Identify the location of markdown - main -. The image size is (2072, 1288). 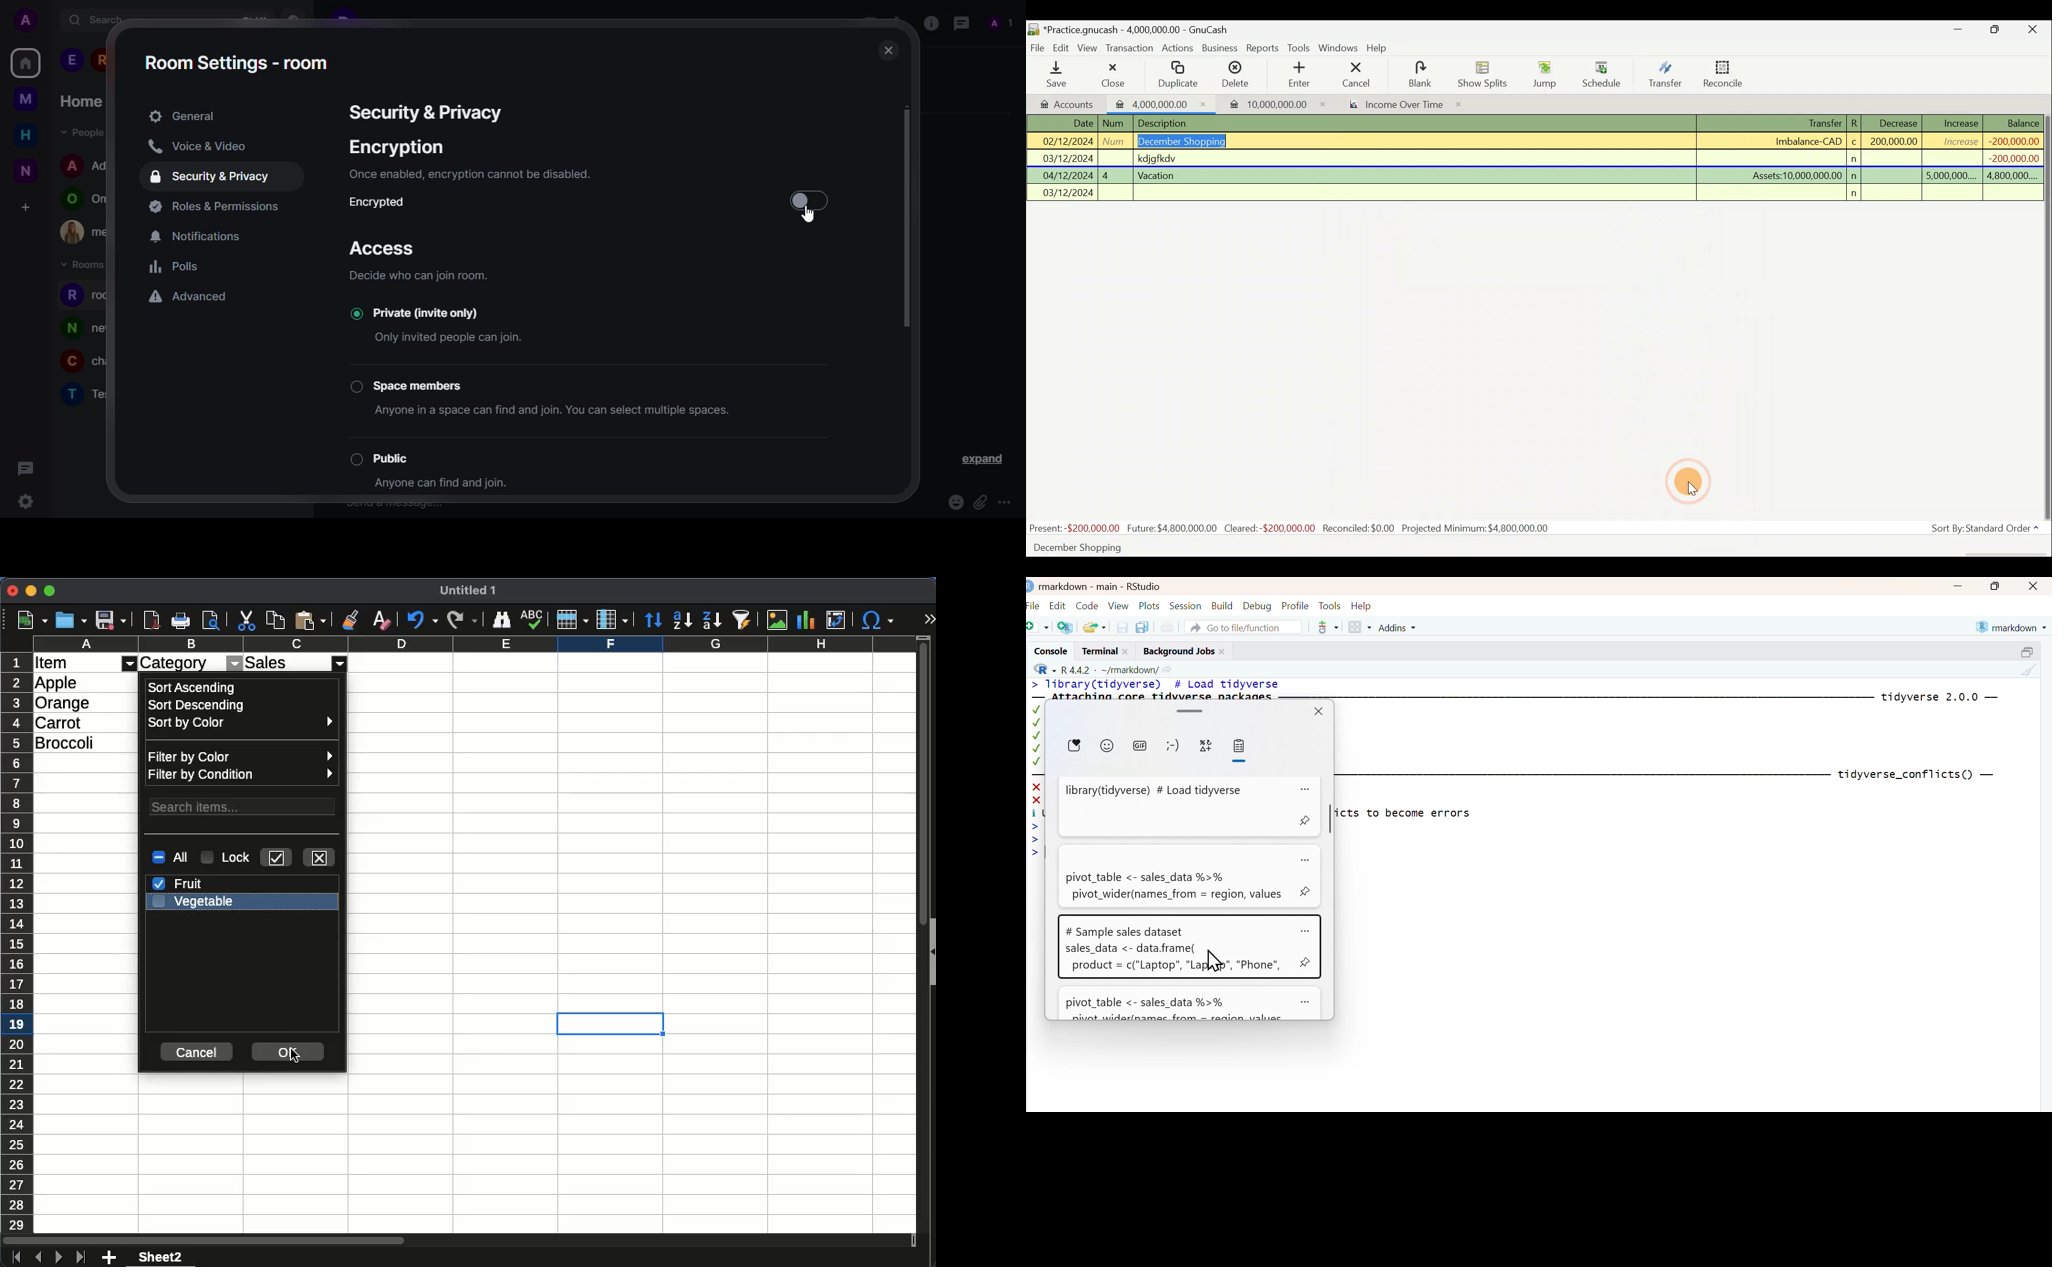
(1079, 585).